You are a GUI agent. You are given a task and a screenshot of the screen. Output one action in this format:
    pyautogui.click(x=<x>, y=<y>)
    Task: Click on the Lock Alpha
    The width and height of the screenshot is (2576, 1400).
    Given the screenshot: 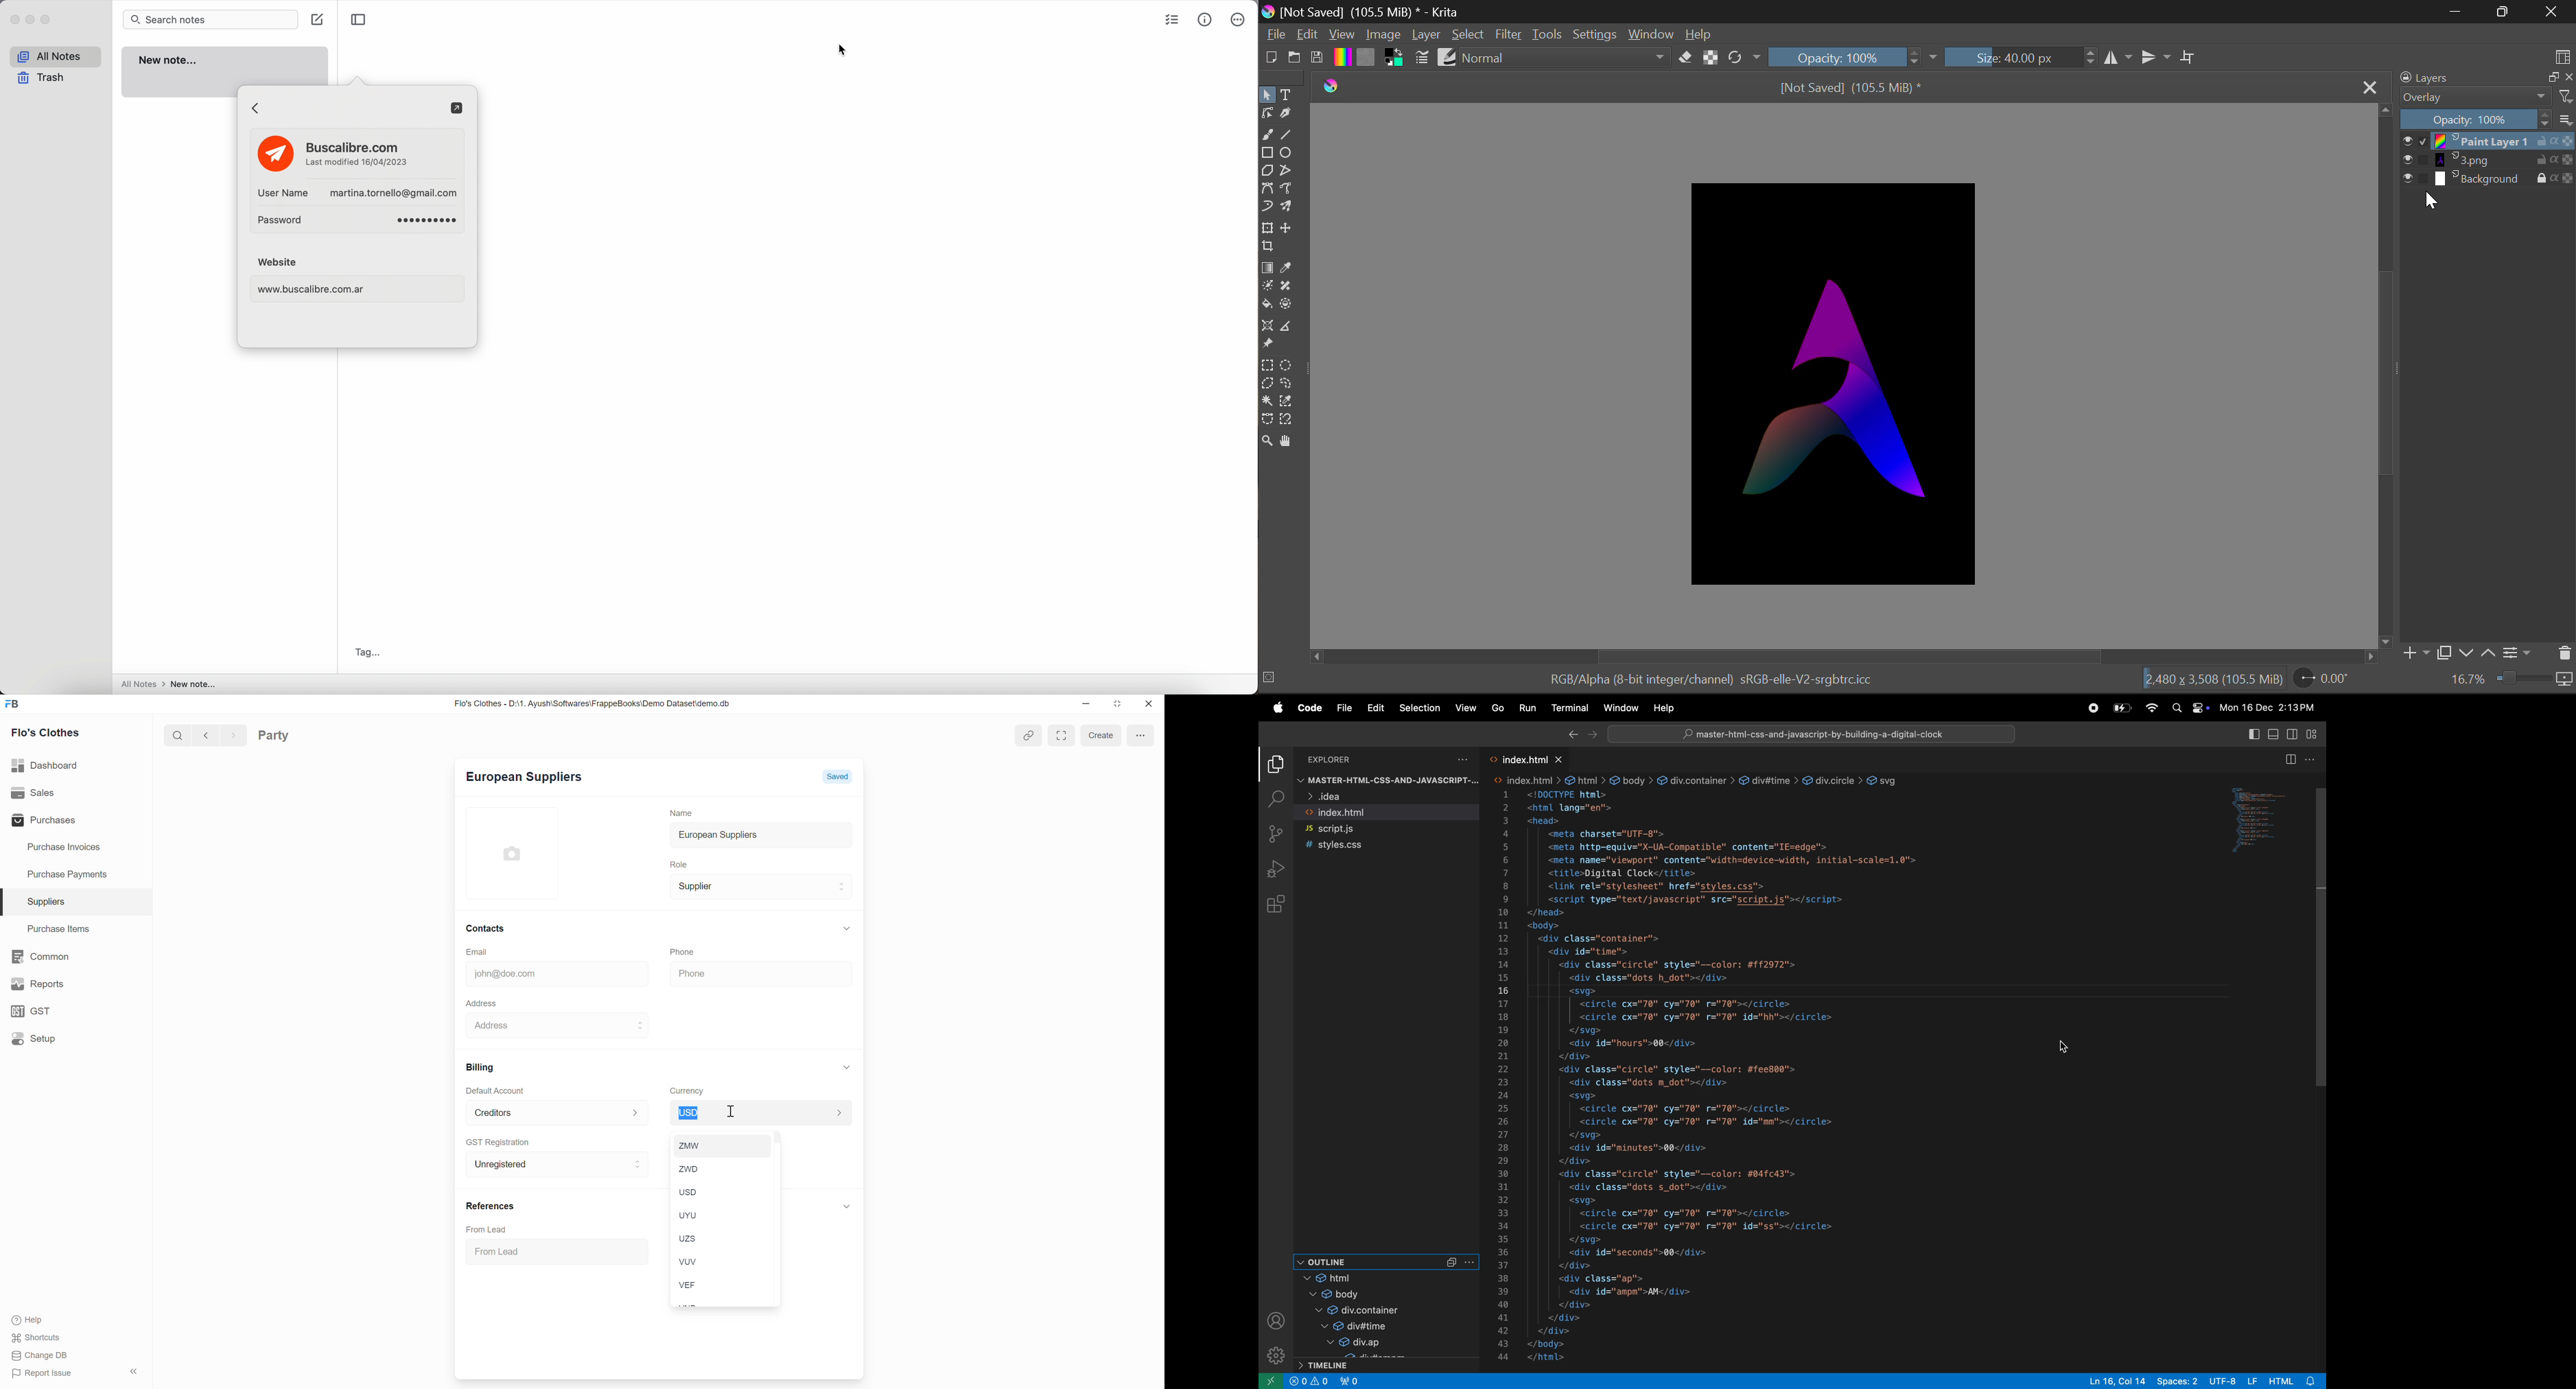 What is the action you would take?
    pyautogui.click(x=1711, y=60)
    